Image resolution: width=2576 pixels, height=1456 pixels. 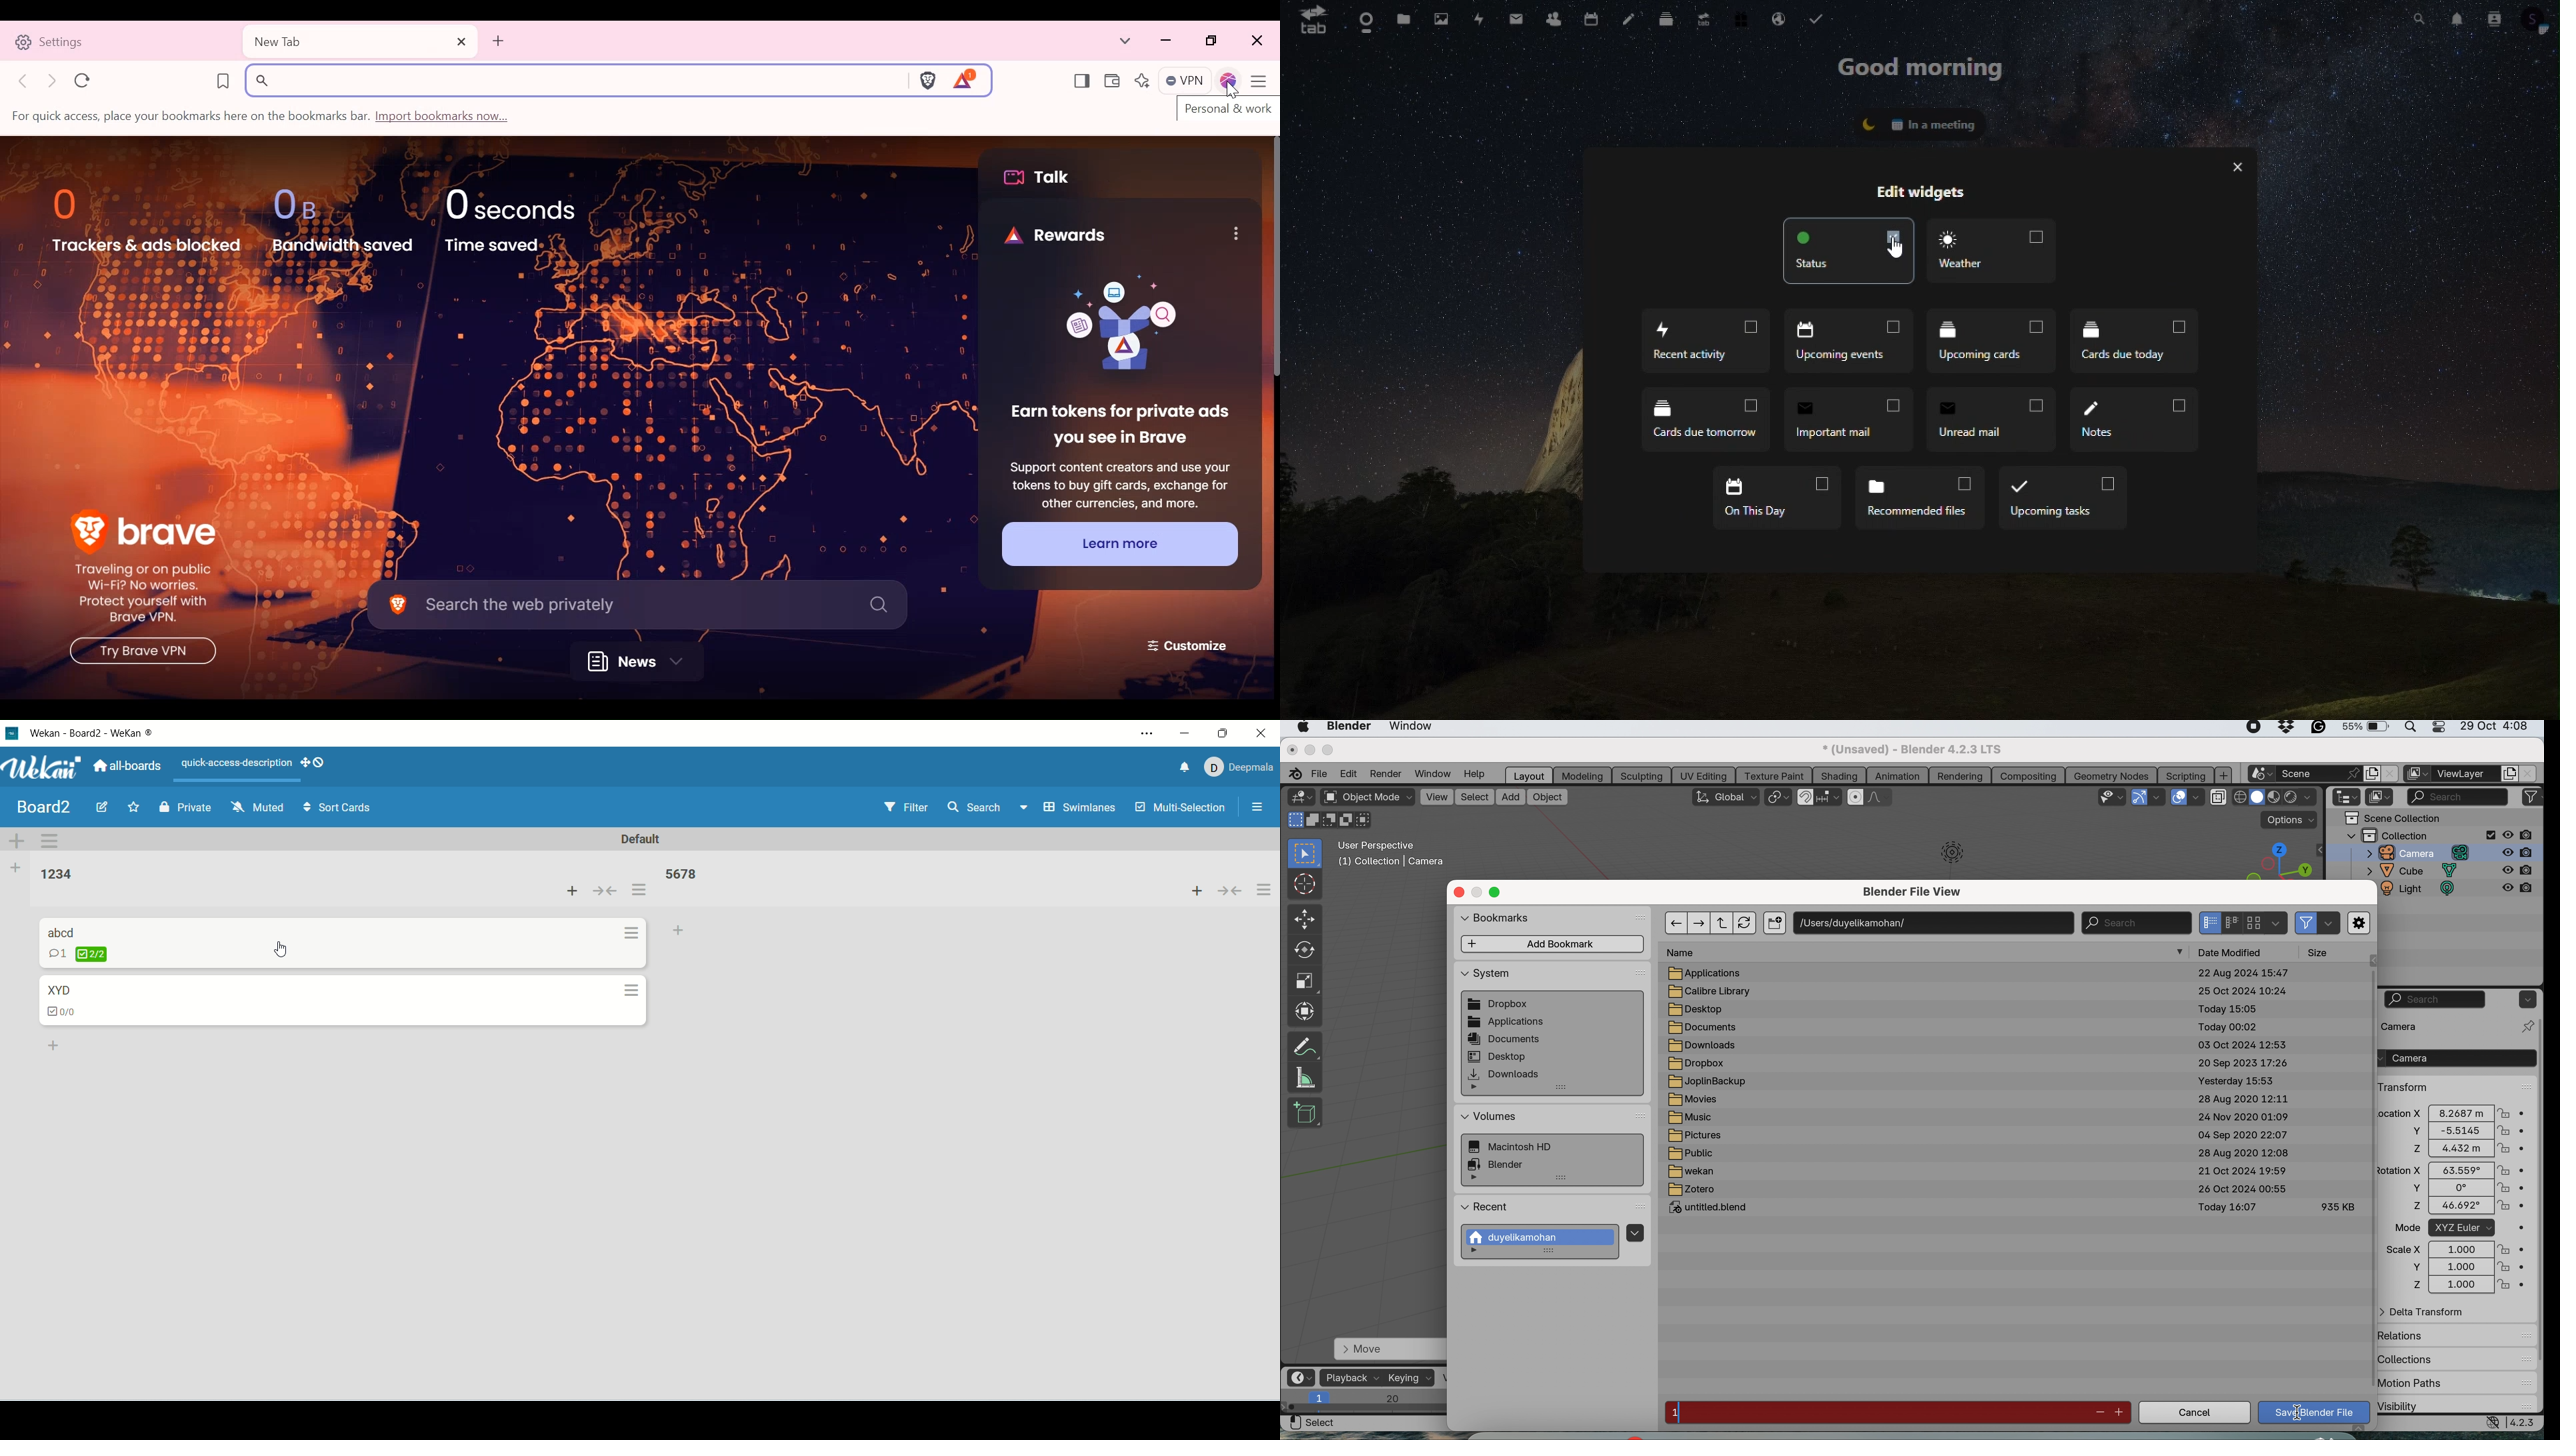 I want to click on blener file view, so click(x=1917, y=894).